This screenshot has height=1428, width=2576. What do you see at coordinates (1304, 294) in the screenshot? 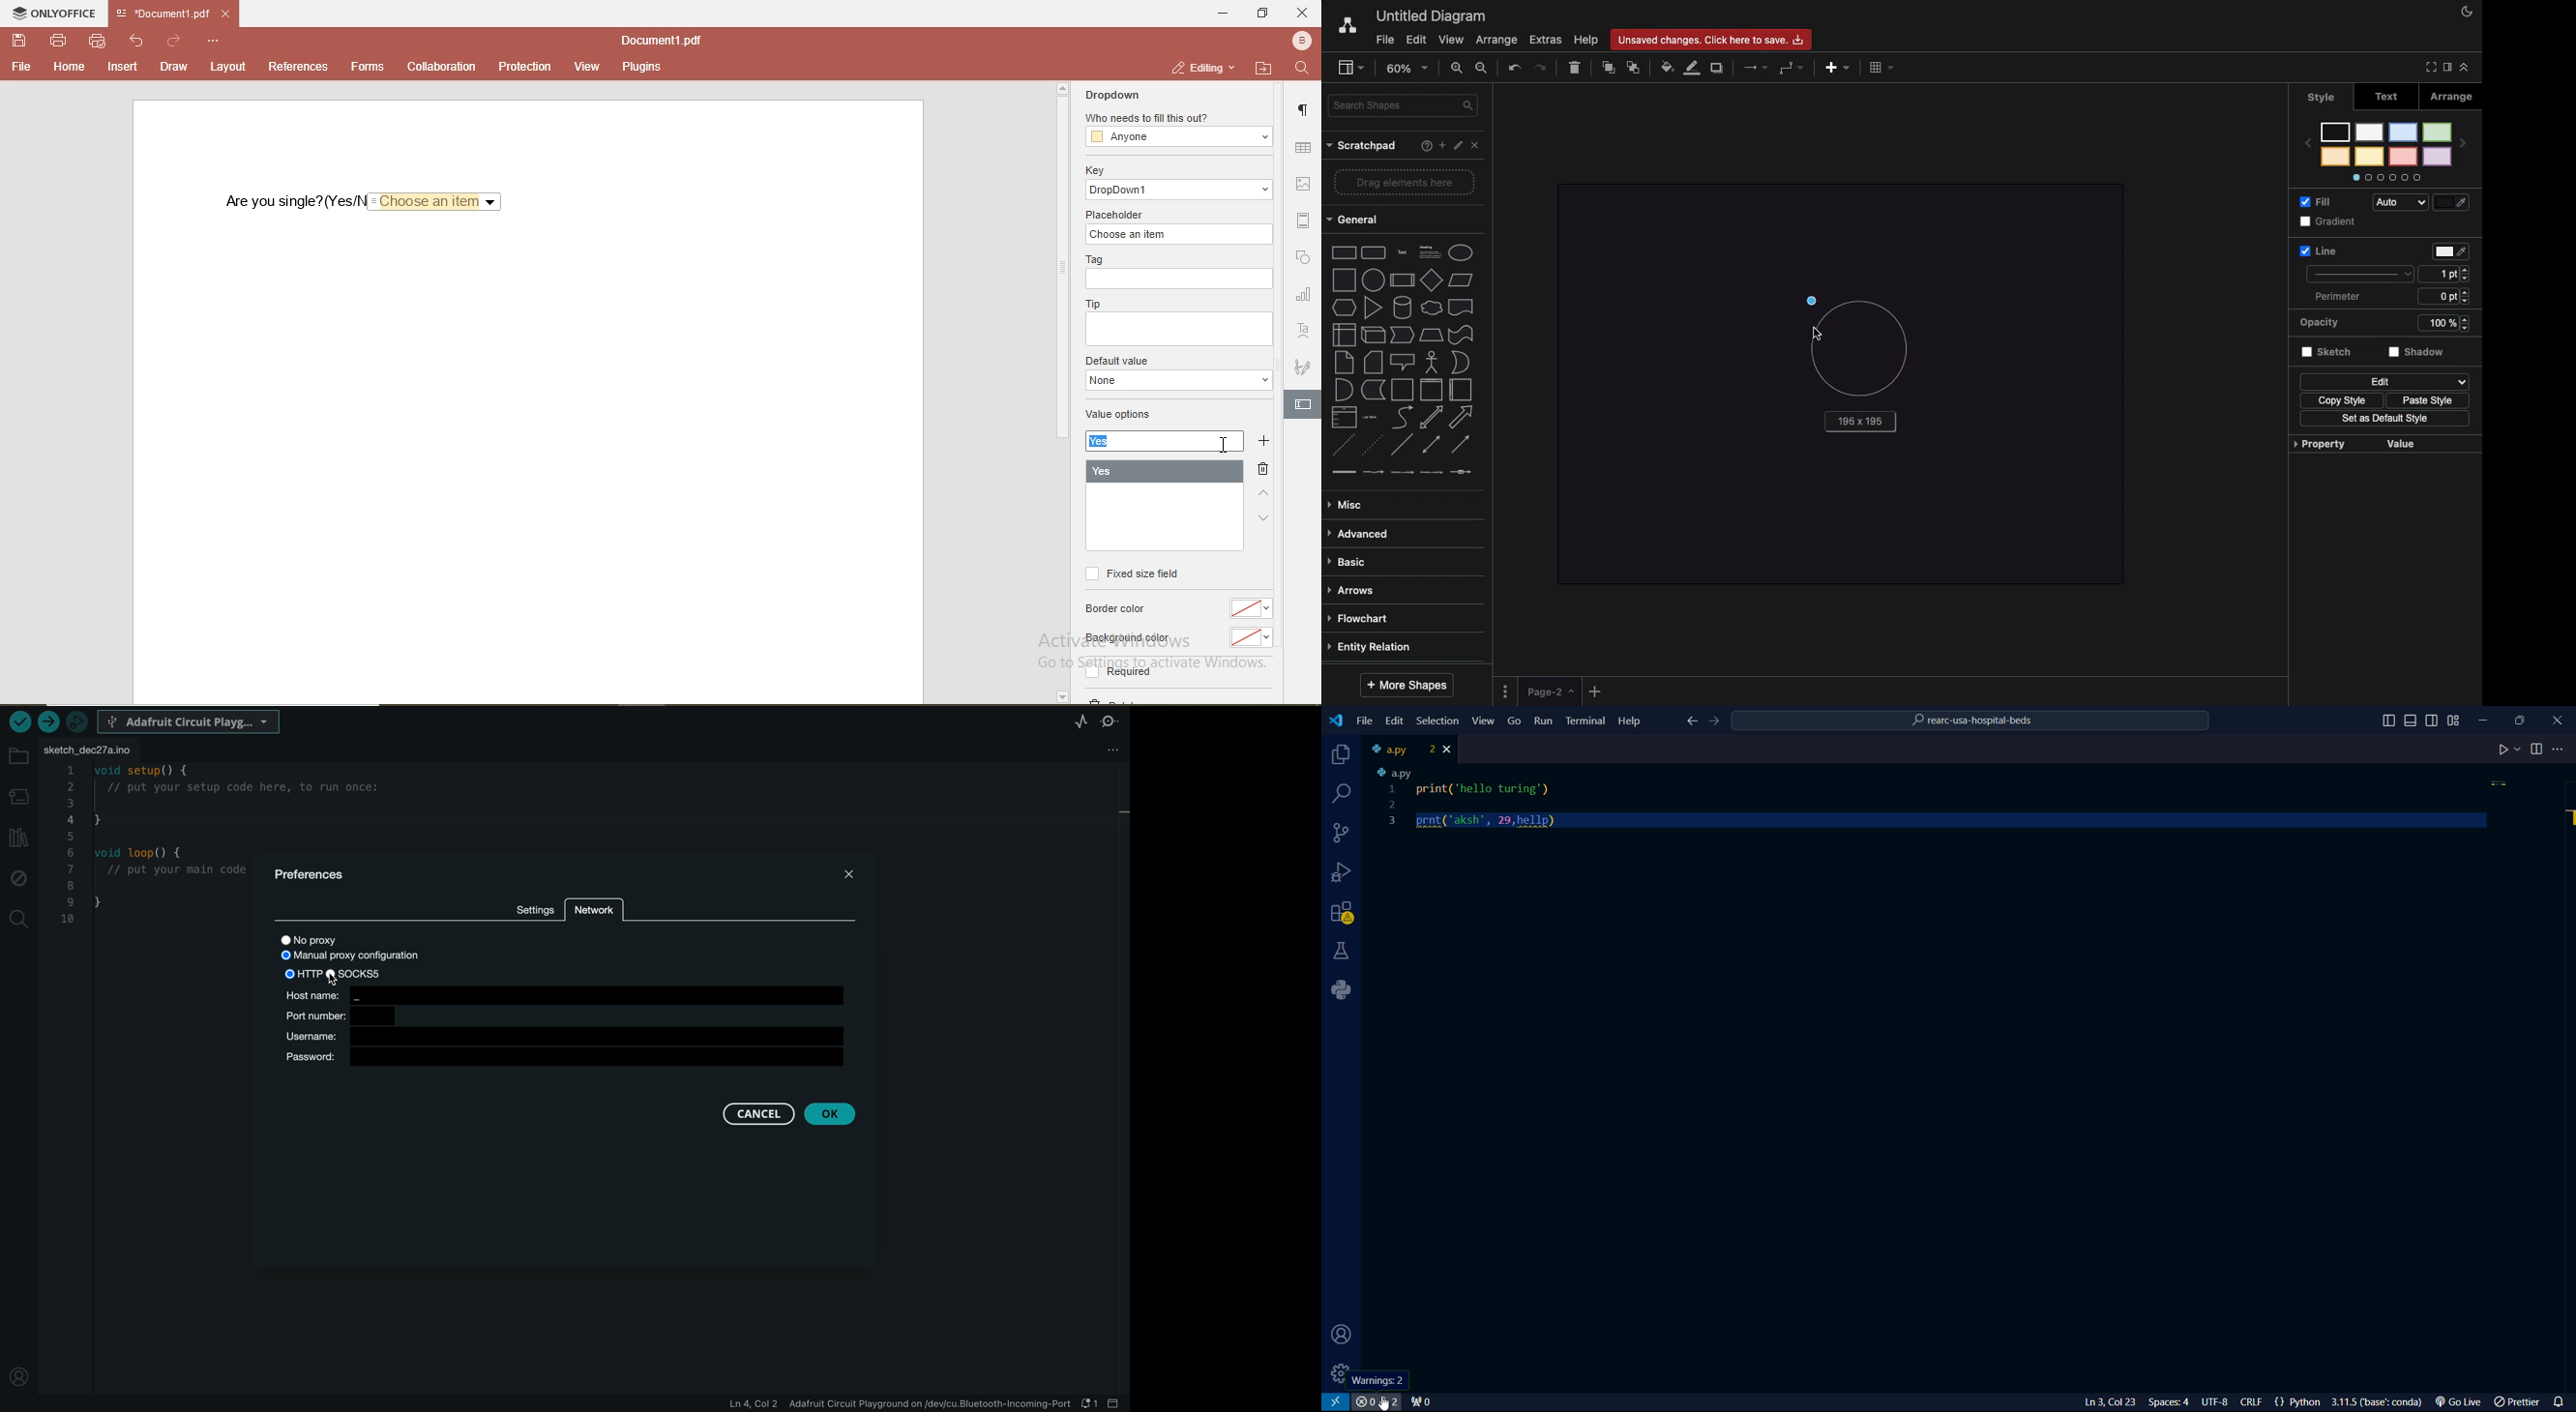
I see `chart` at bounding box center [1304, 294].